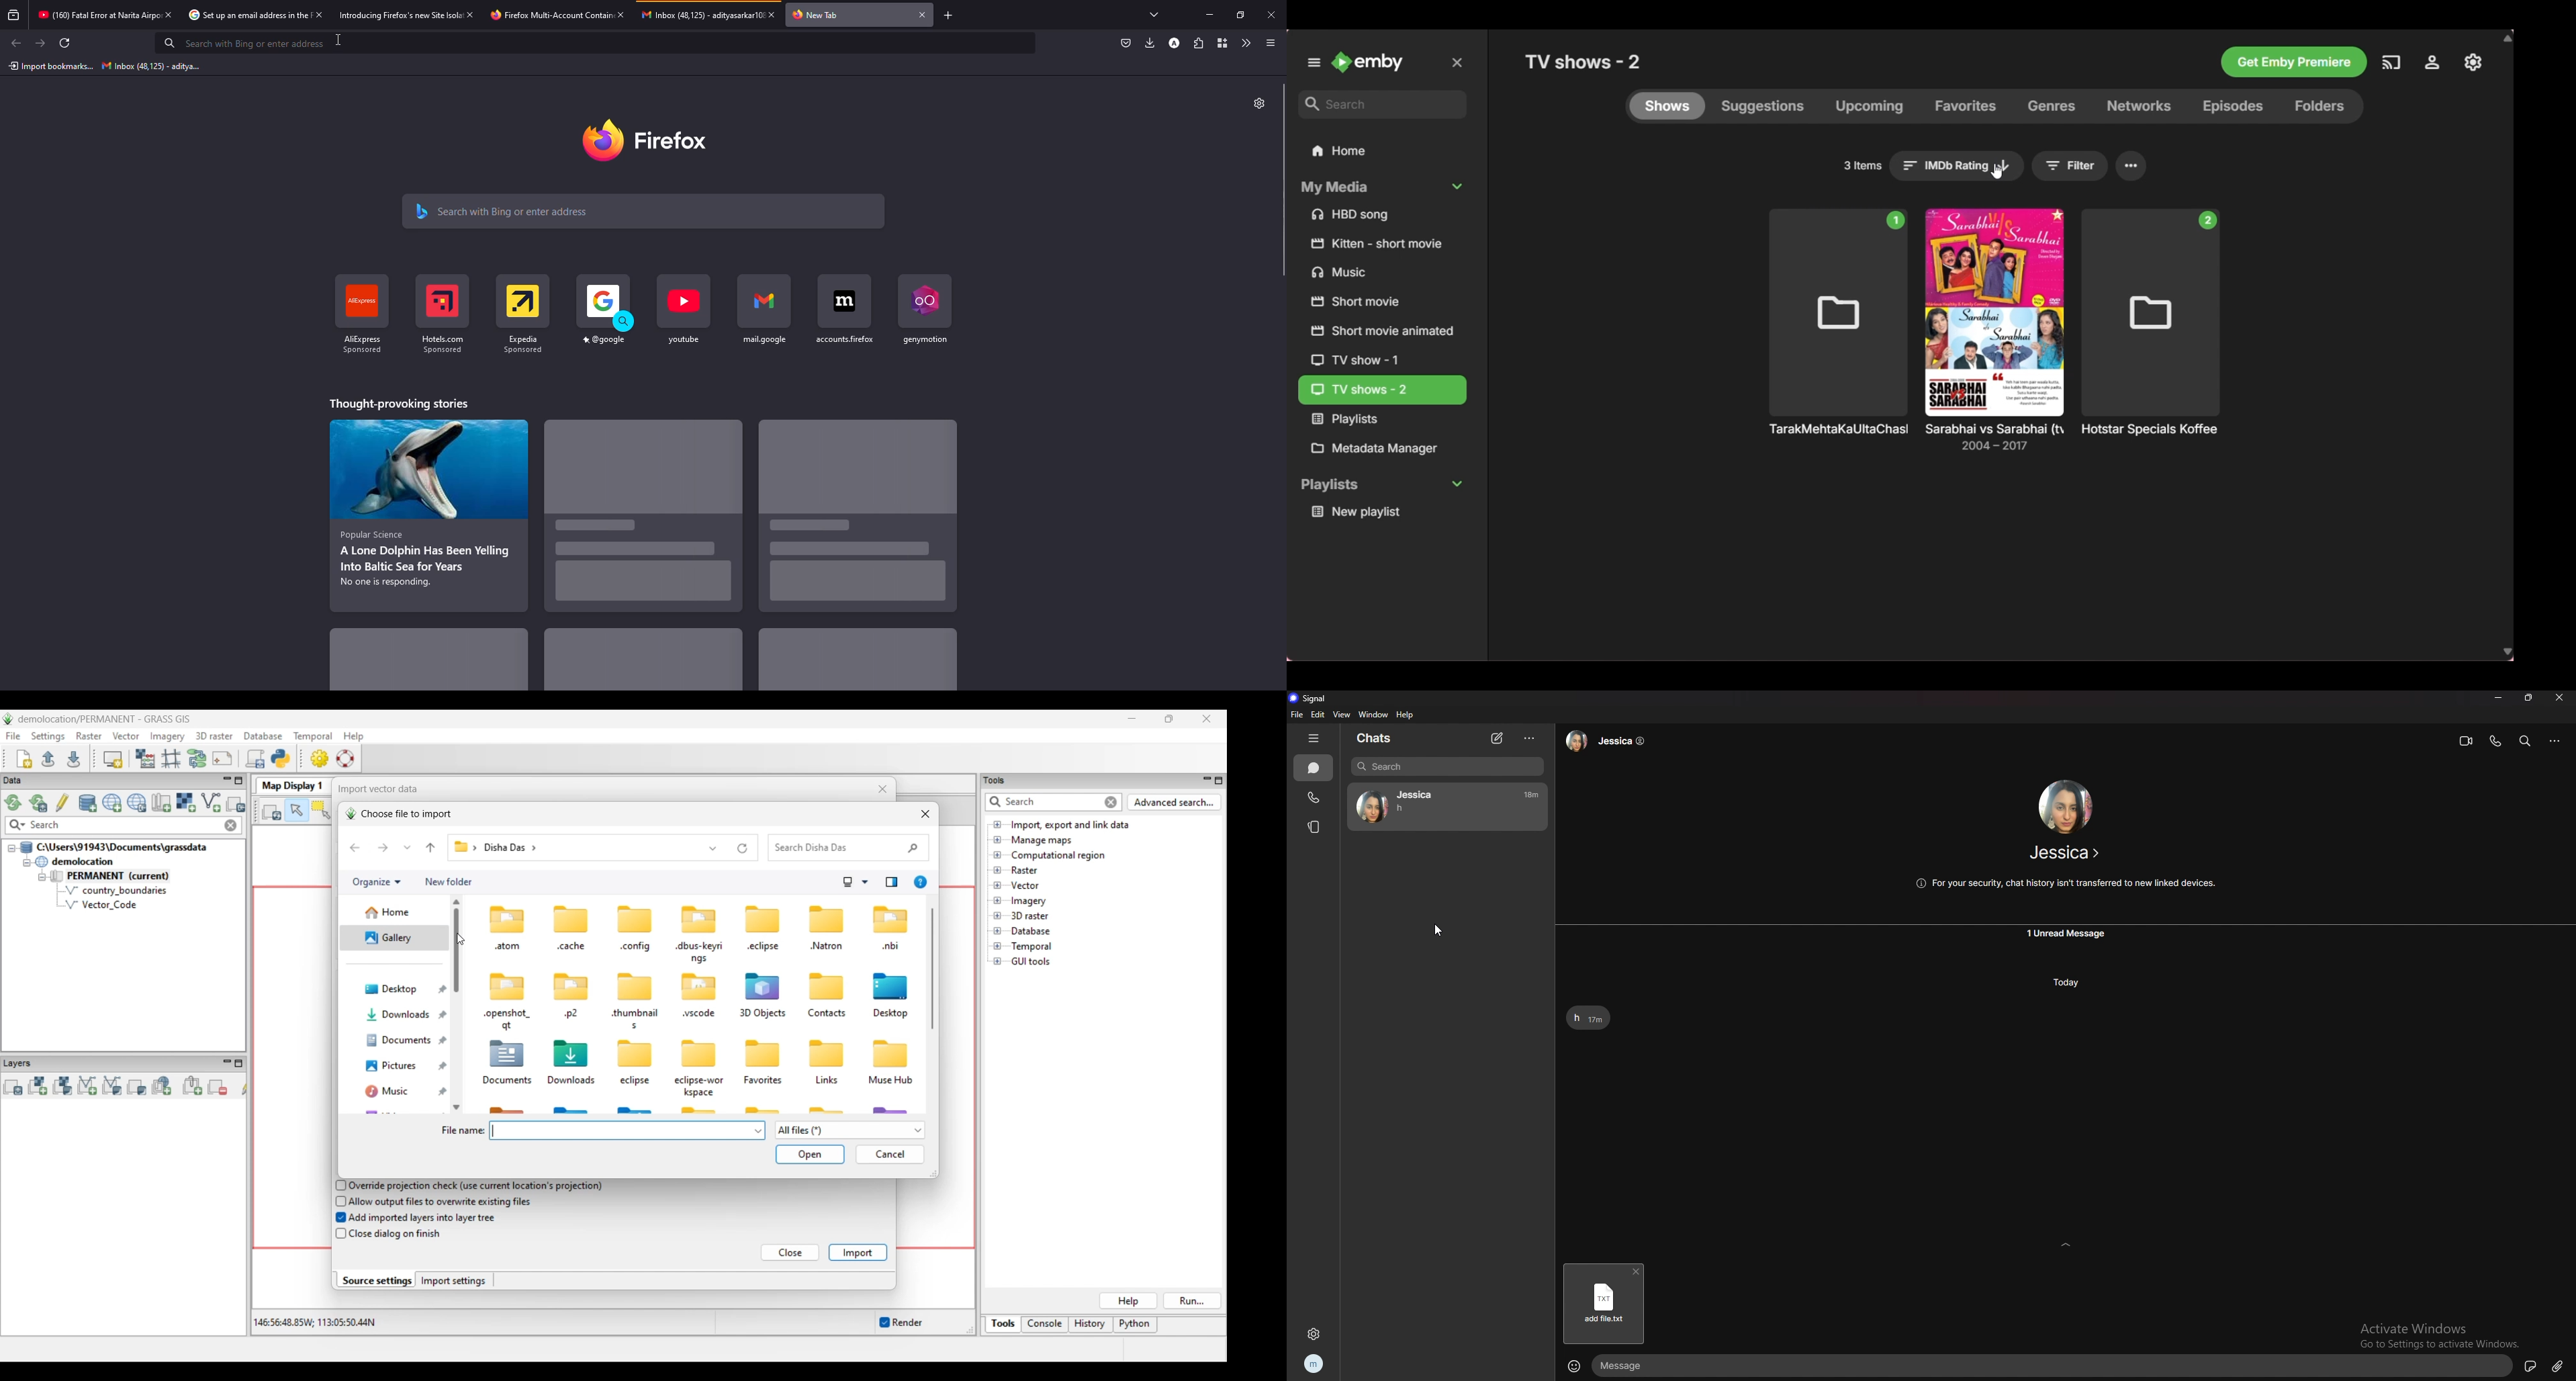  What do you see at coordinates (1319, 715) in the screenshot?
I see `edit` at bounding box center [1319, 715].